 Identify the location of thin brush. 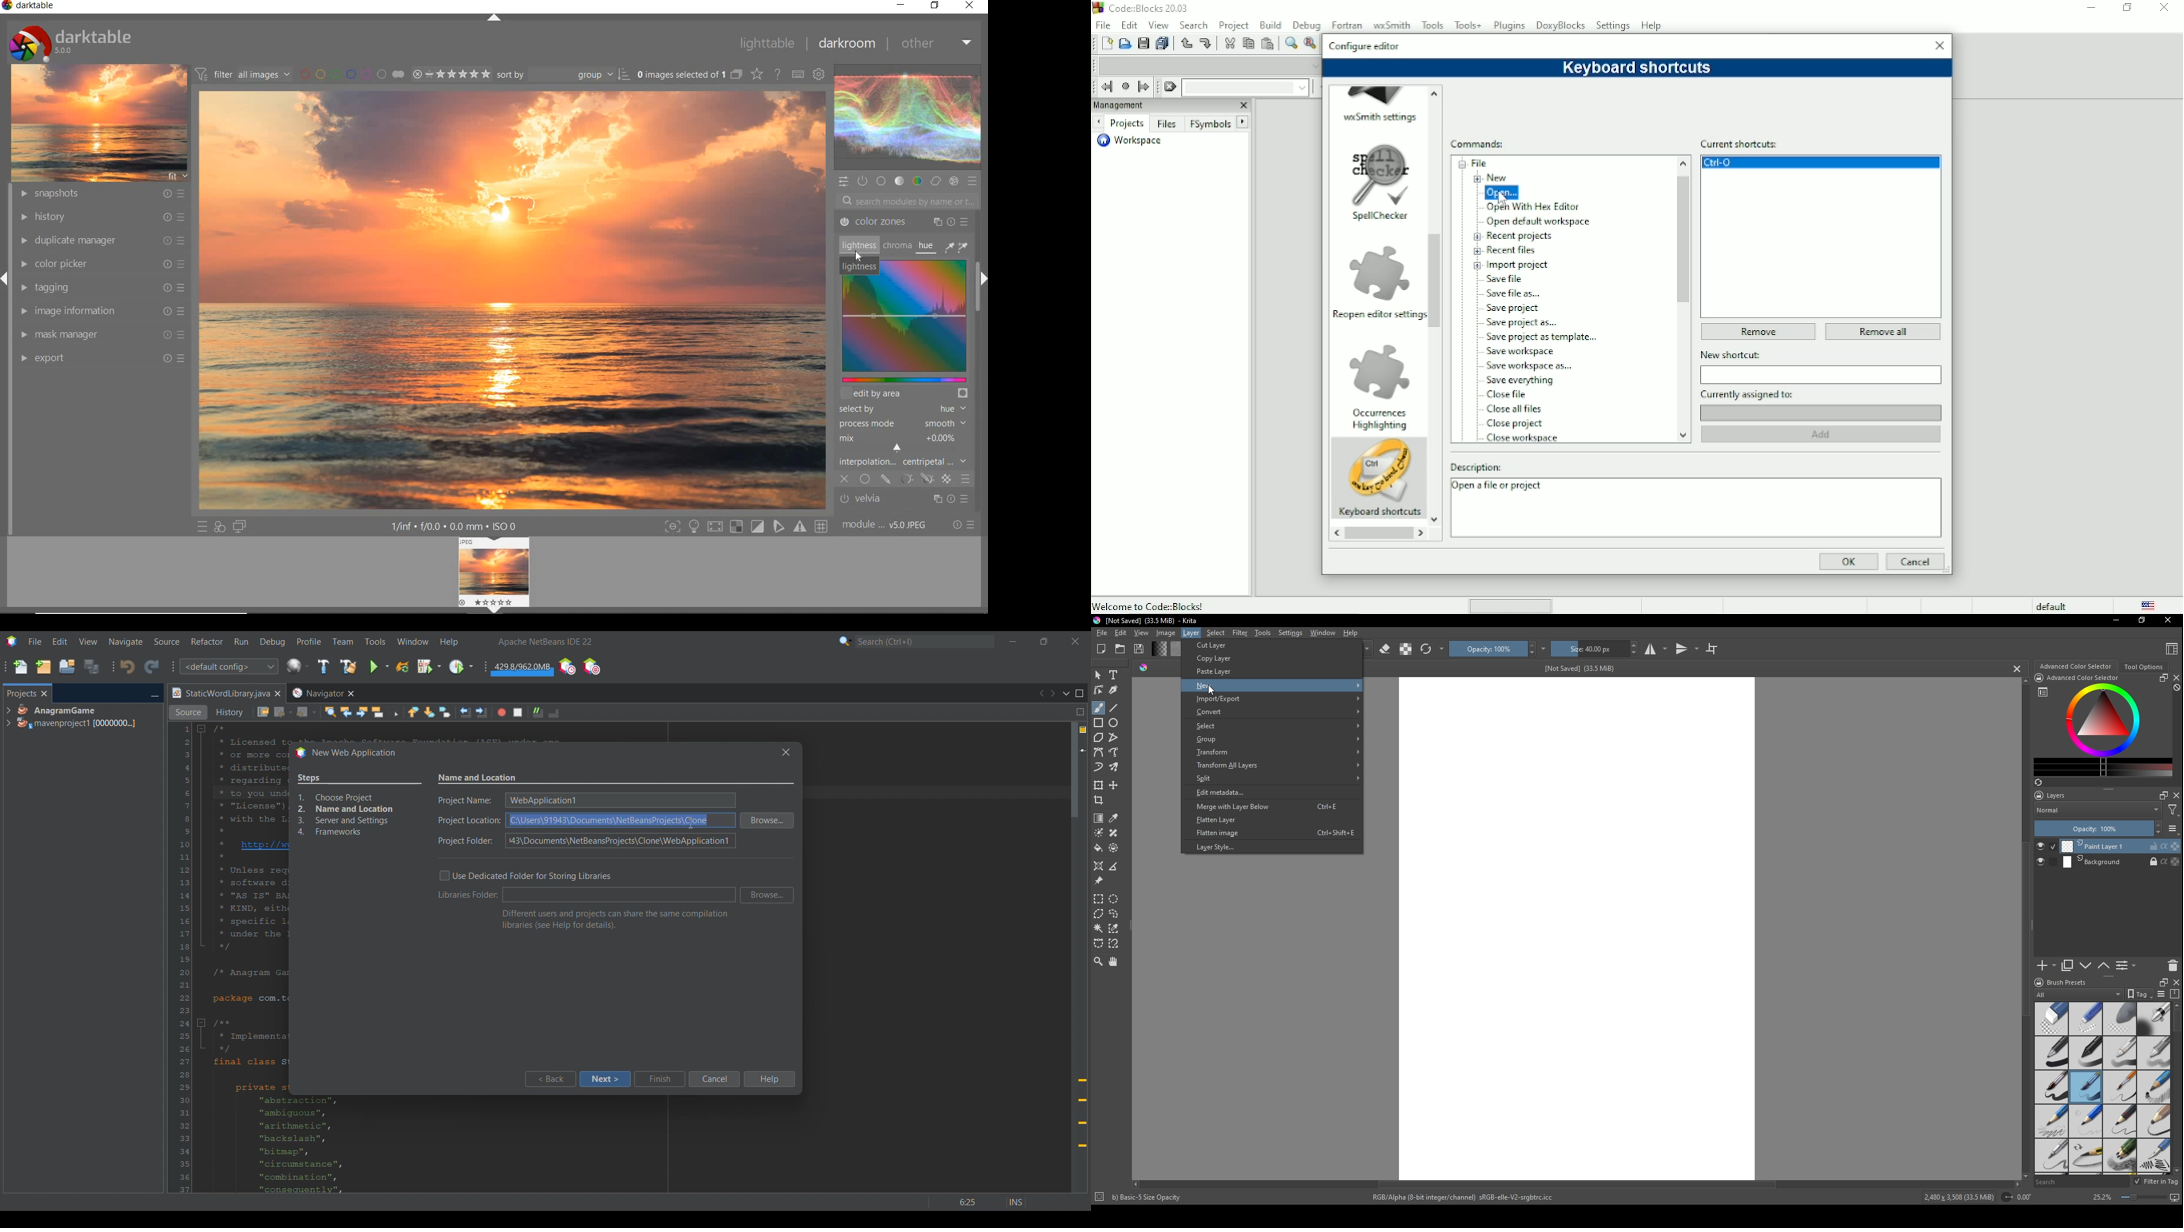
(2120, 1088).